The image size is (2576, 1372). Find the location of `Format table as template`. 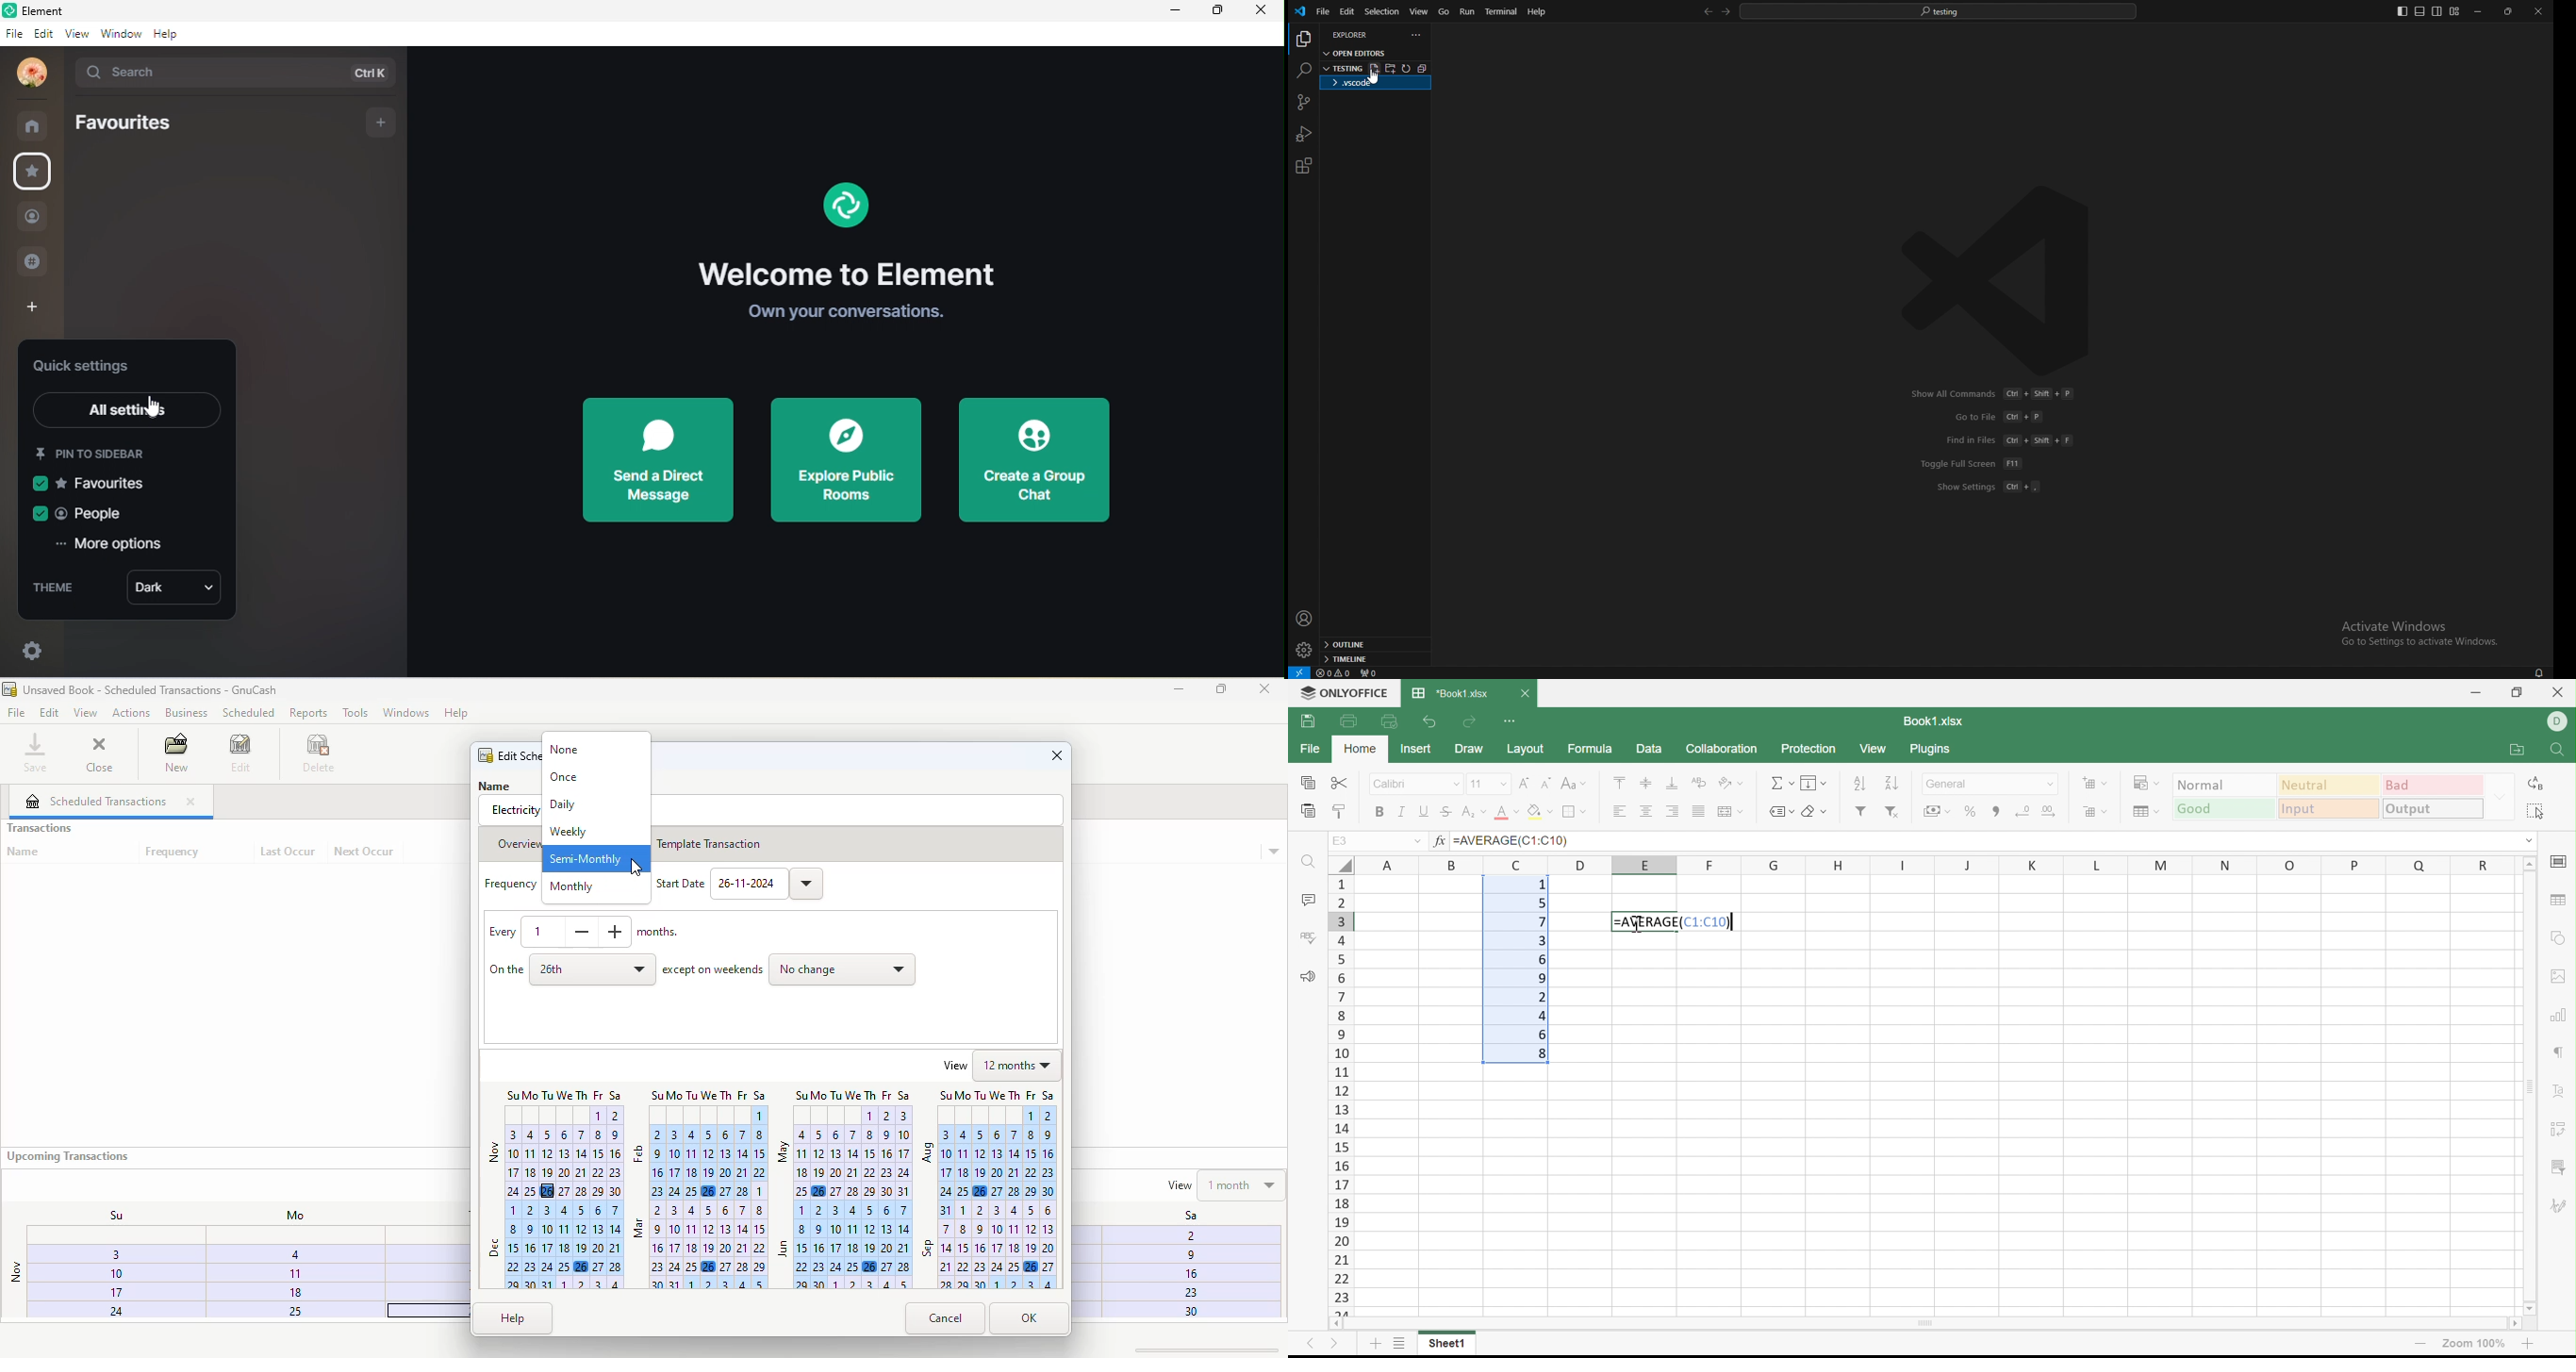

Format table as template is located at coordinates (2148, 811).